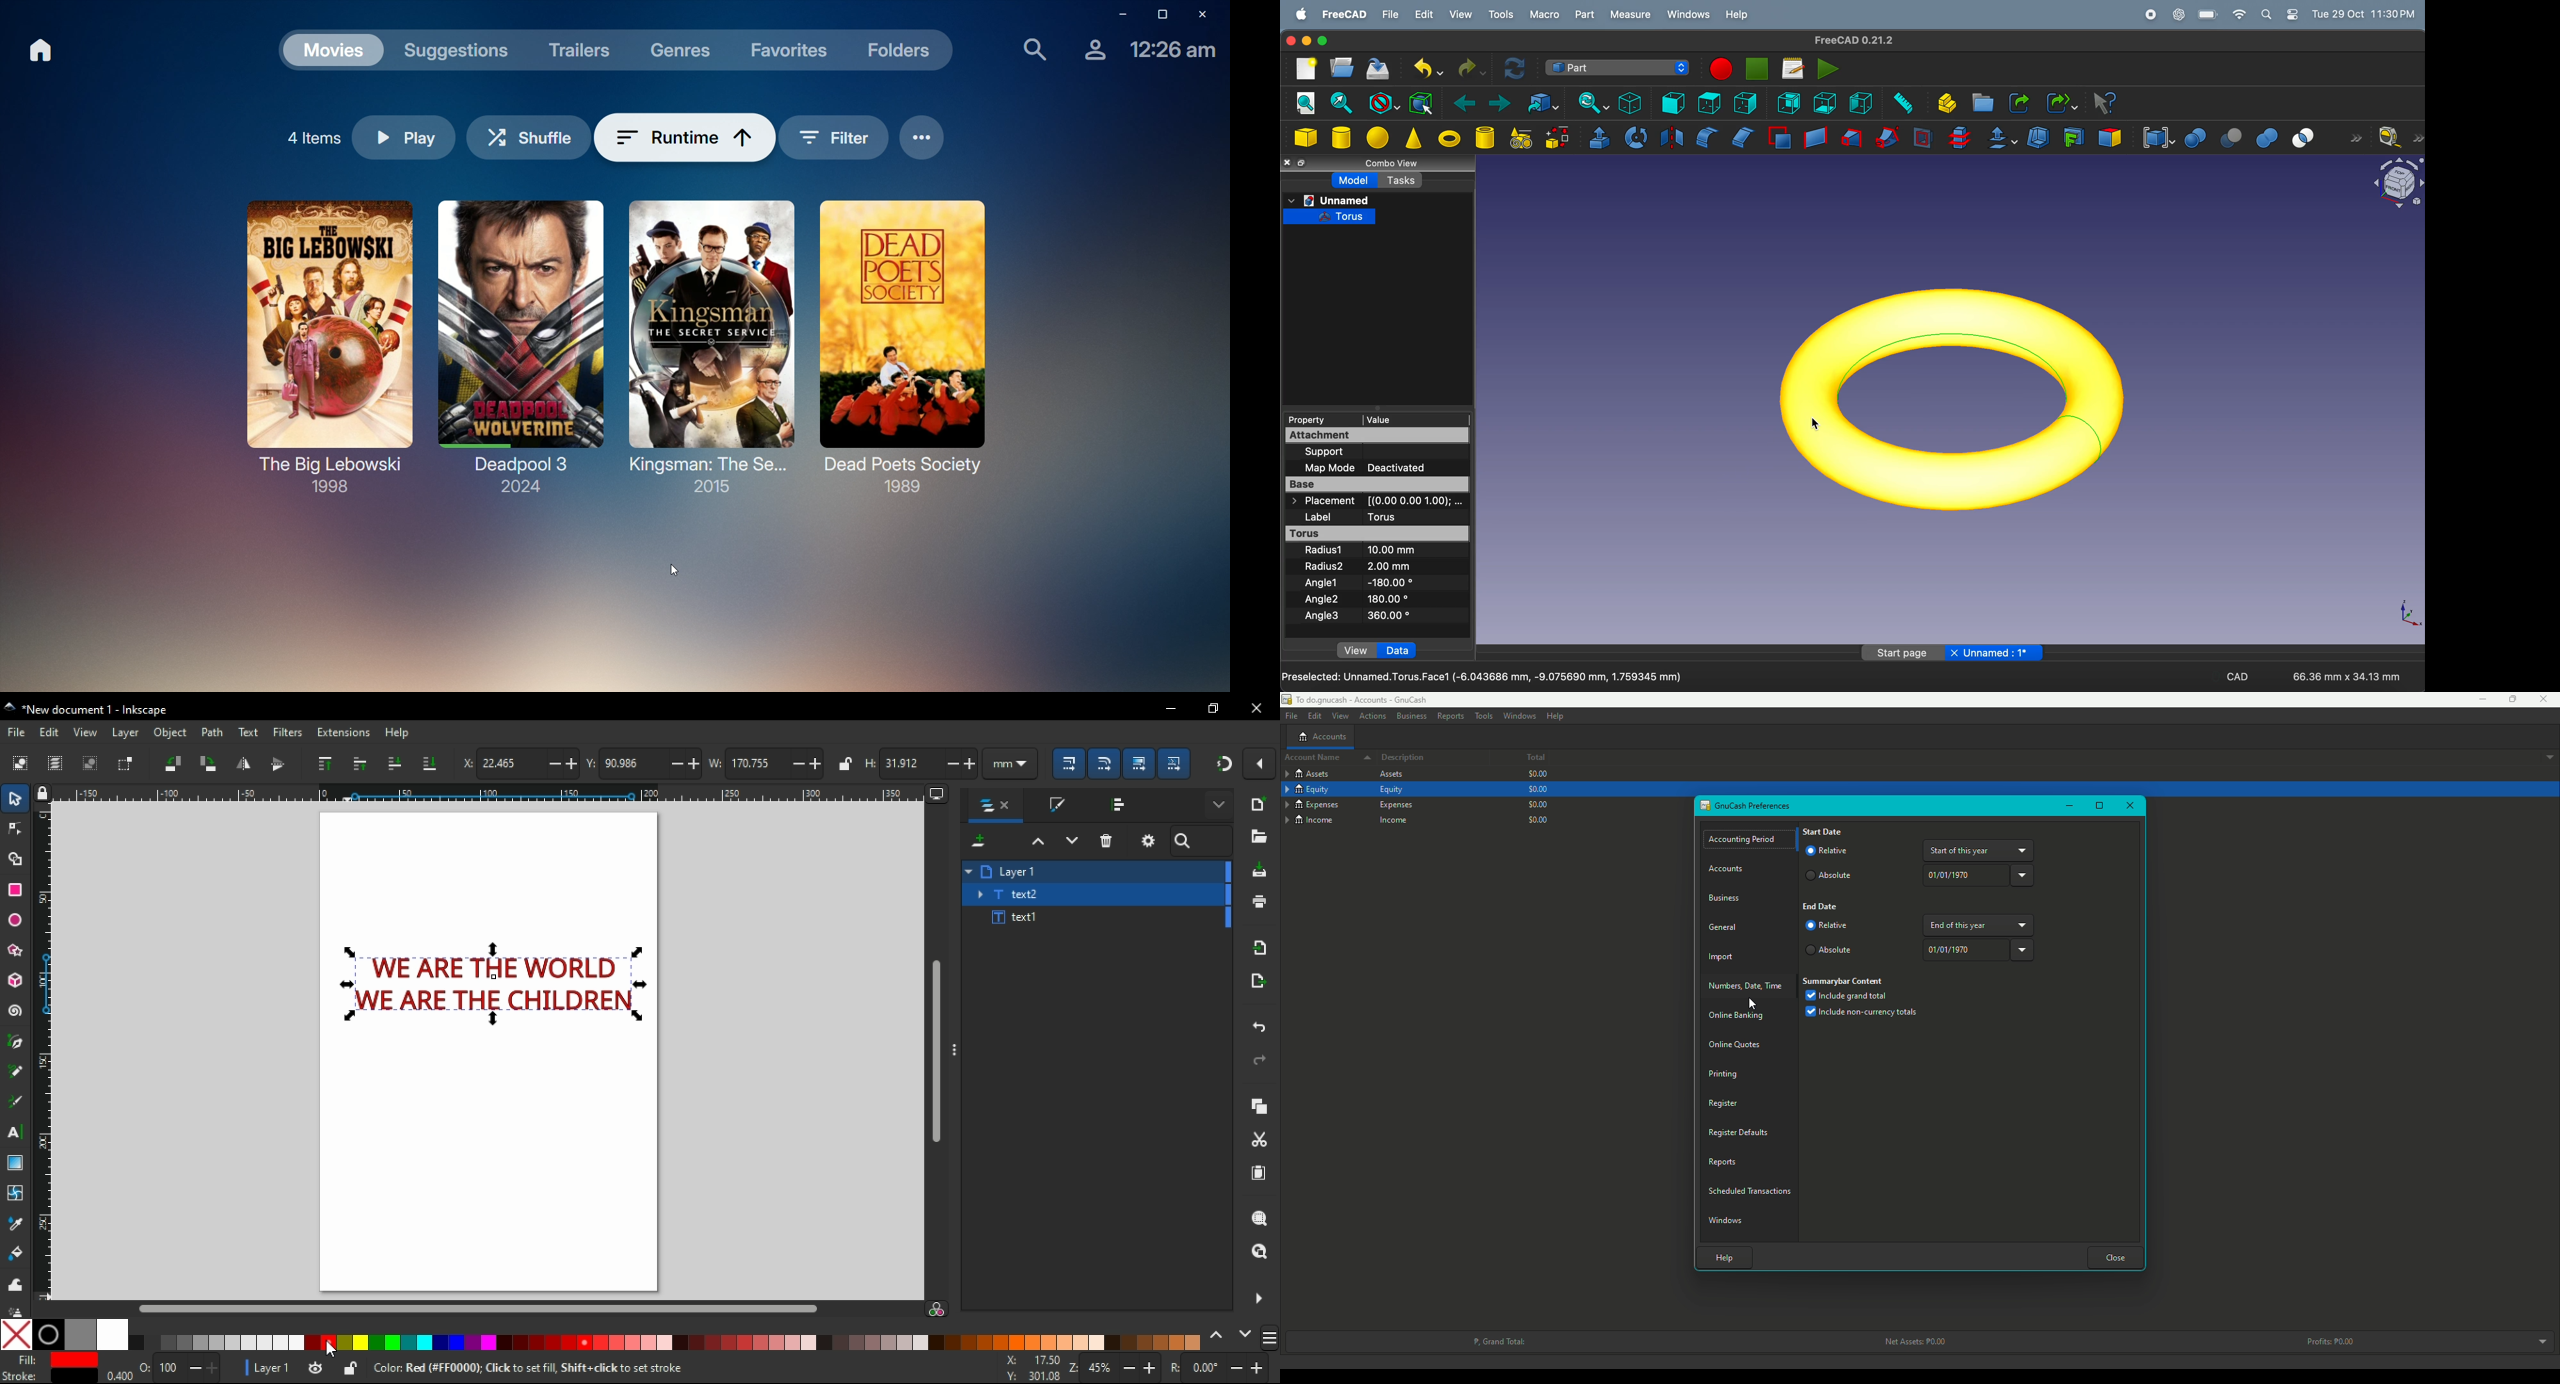 This screenshot has width=2576, height=1400. Describe the element at coordinates (248, 732) in the screenshot. I see `text` at that location.